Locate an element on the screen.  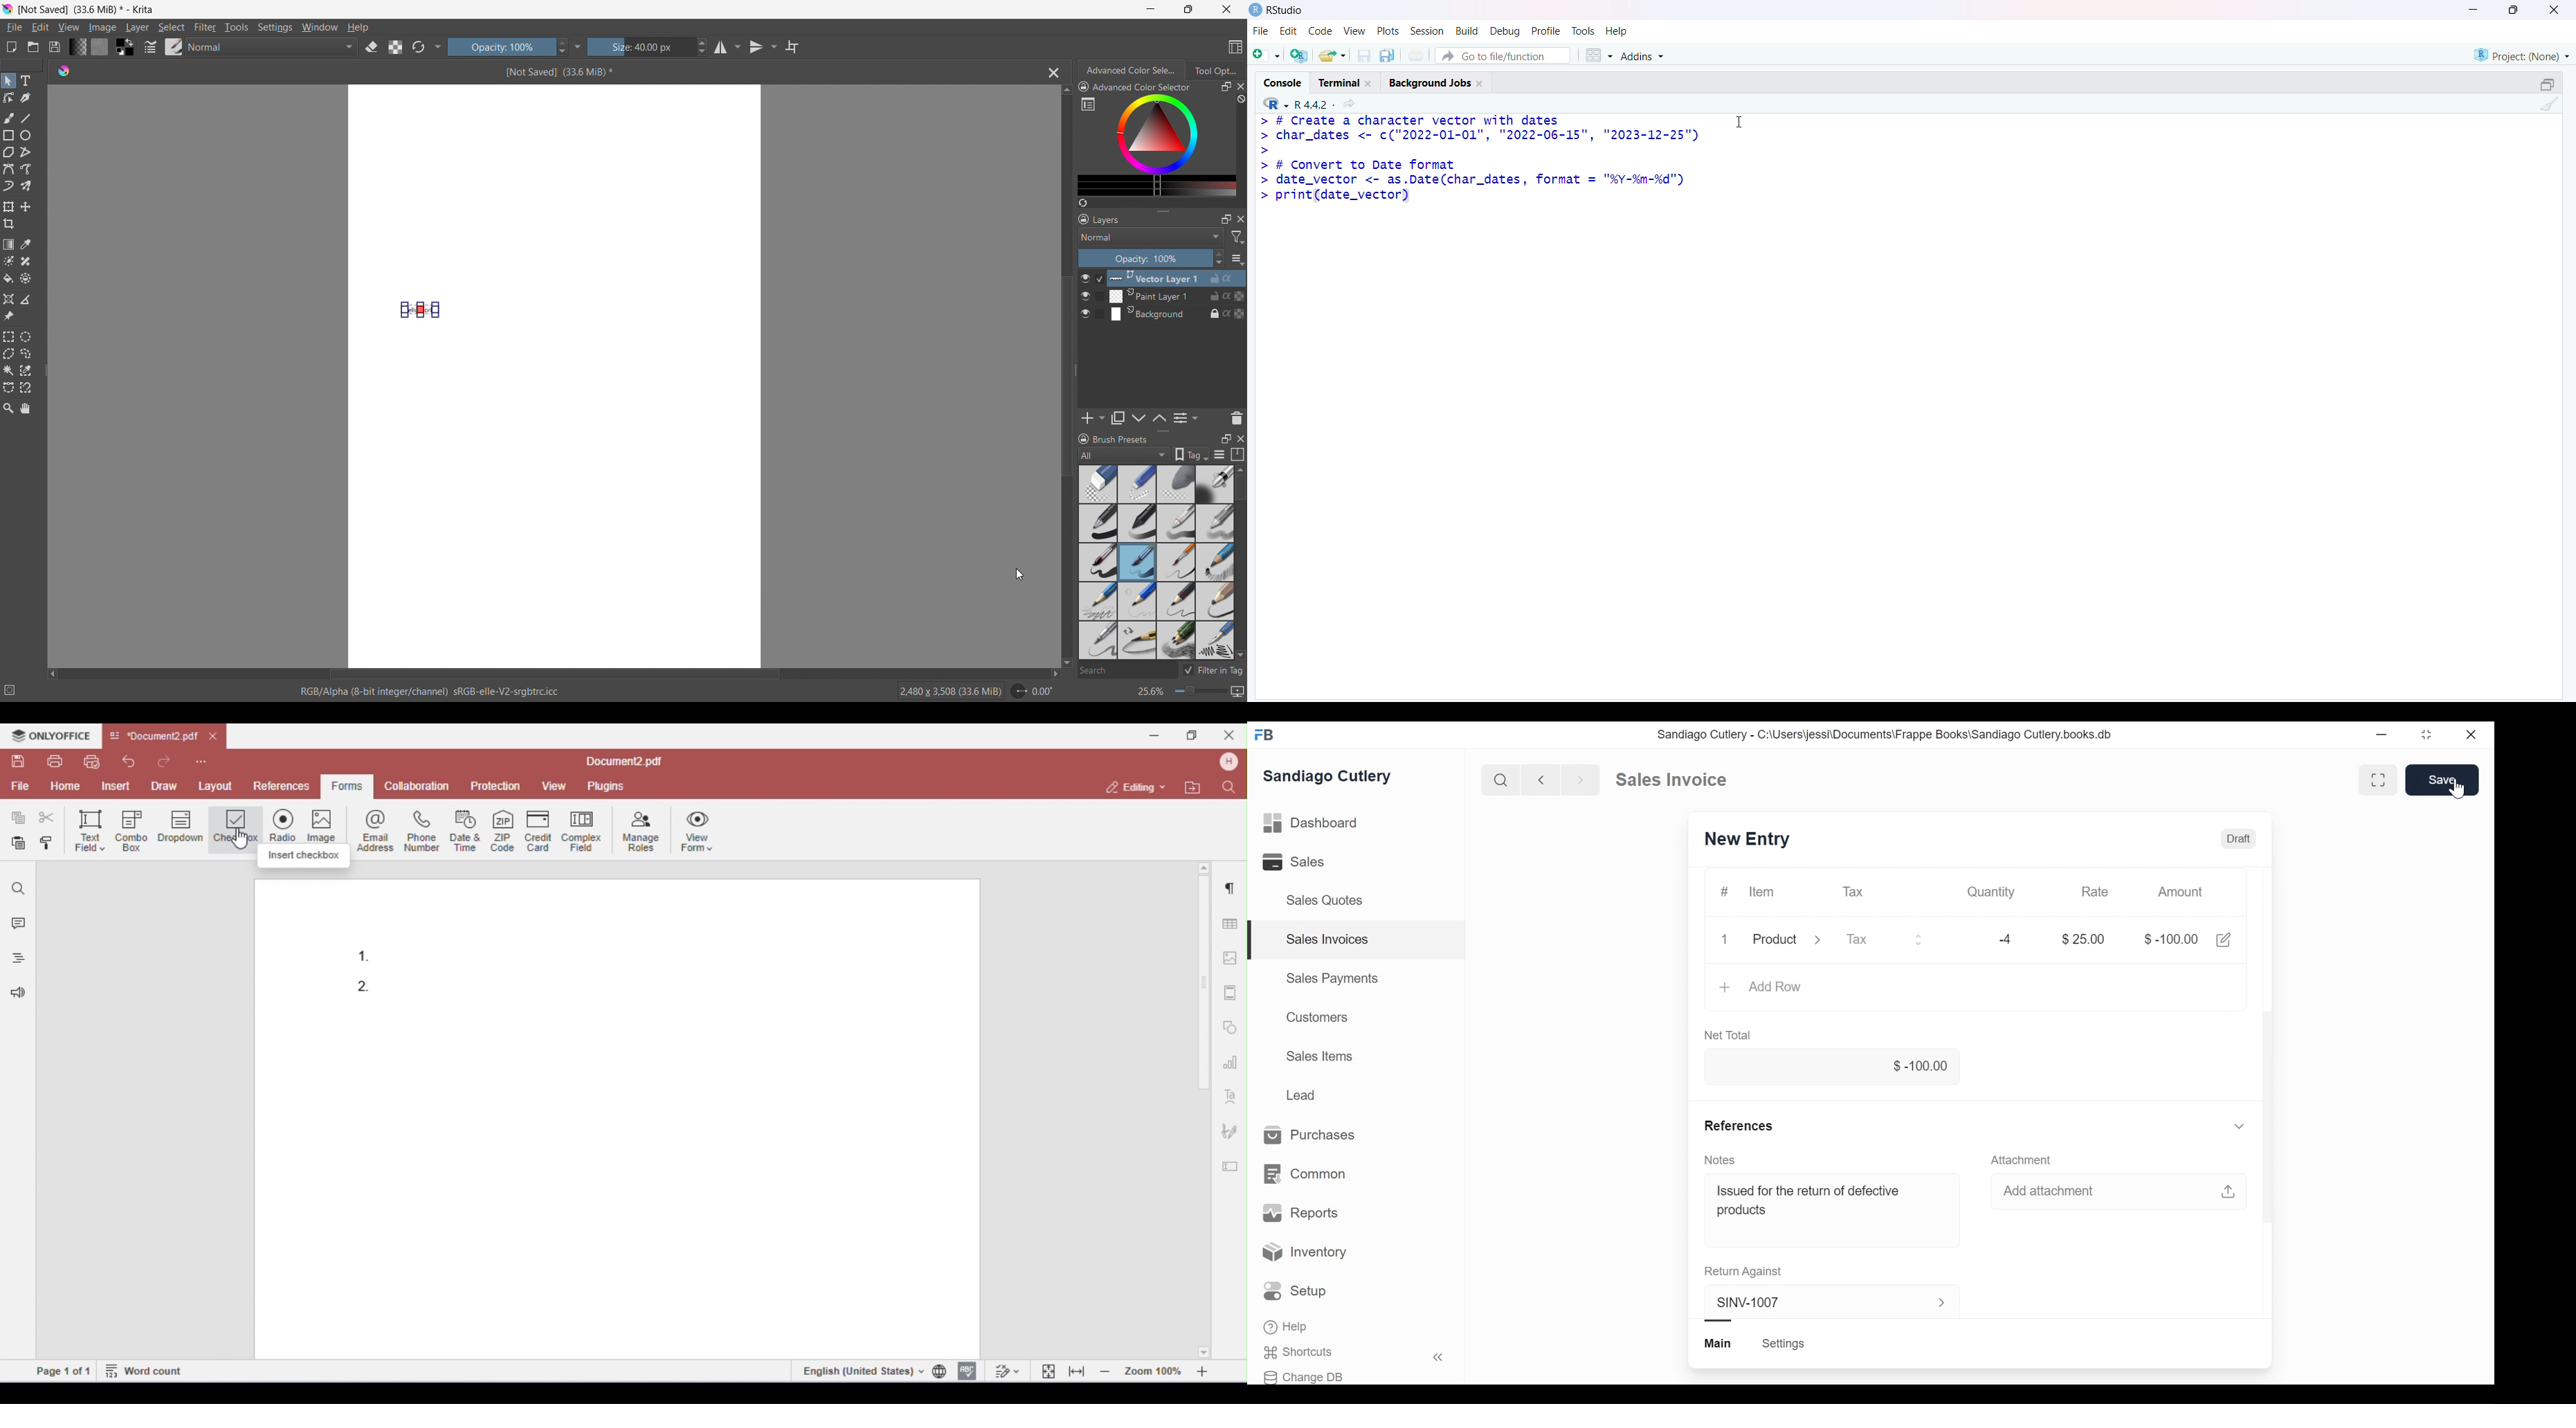
advanced color selector is located at coordinates (1135, 86).